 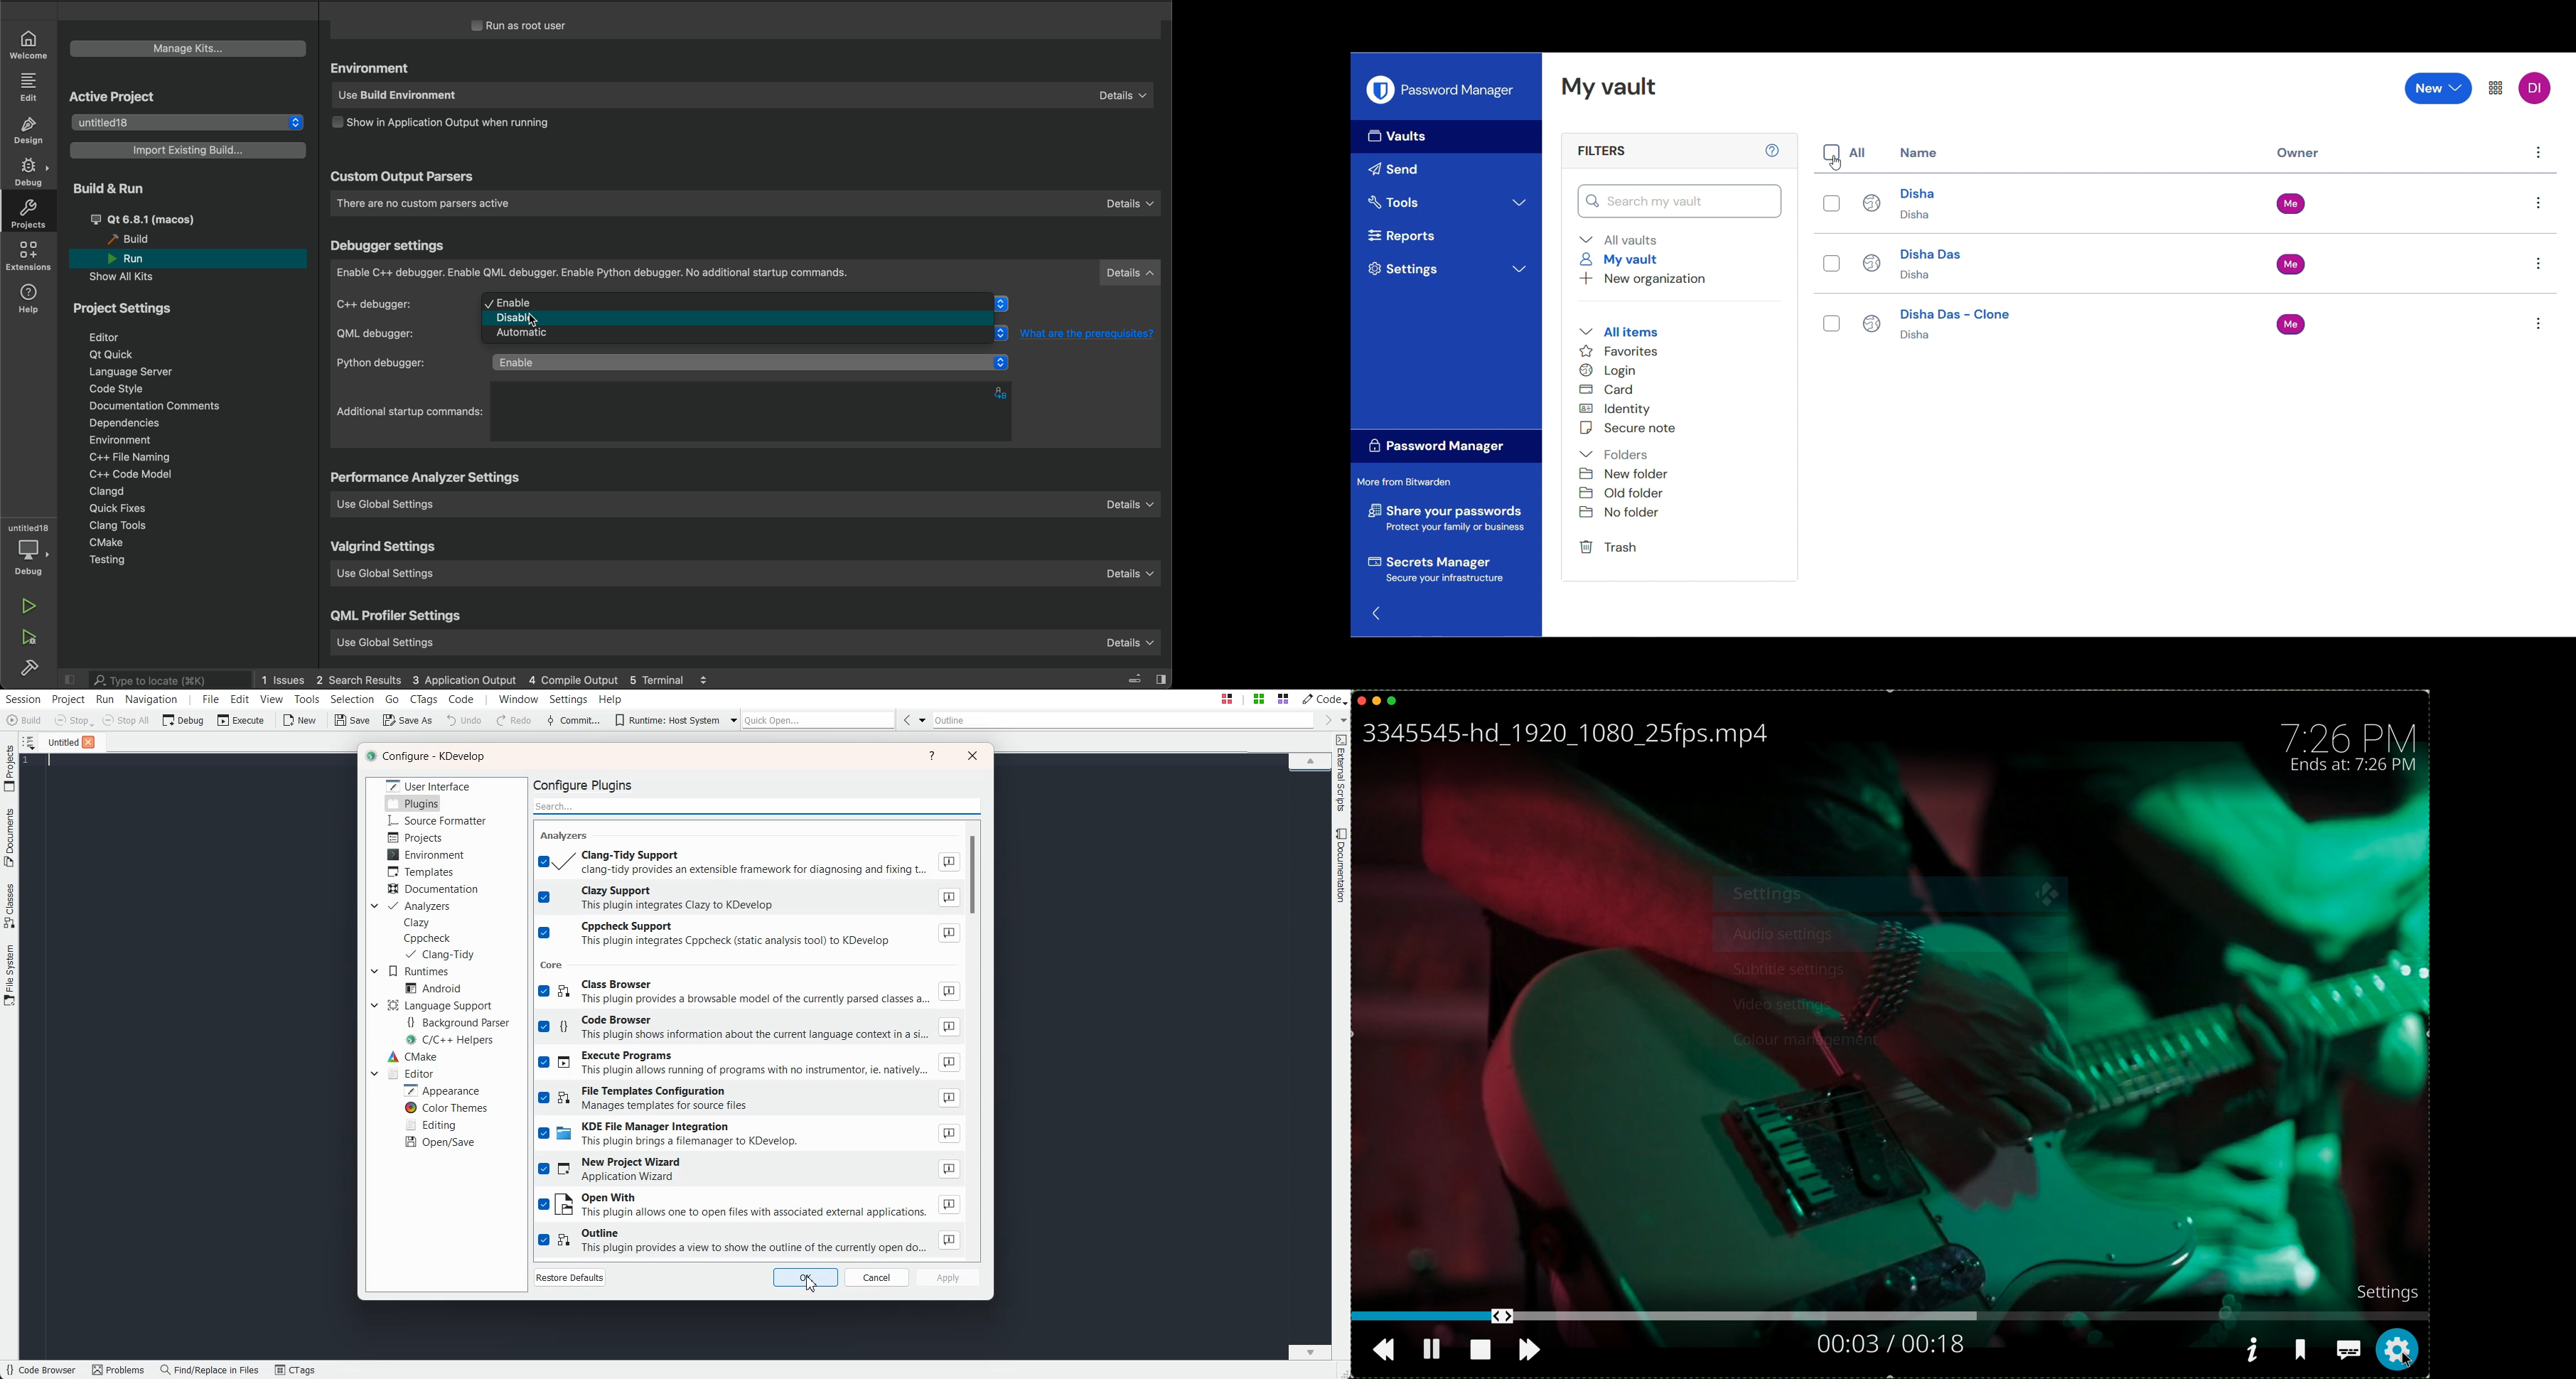 What do you see at coordinates (1342, 719) in the screenshot?
I see `Drop down box` at bounding box center [1342, 719].